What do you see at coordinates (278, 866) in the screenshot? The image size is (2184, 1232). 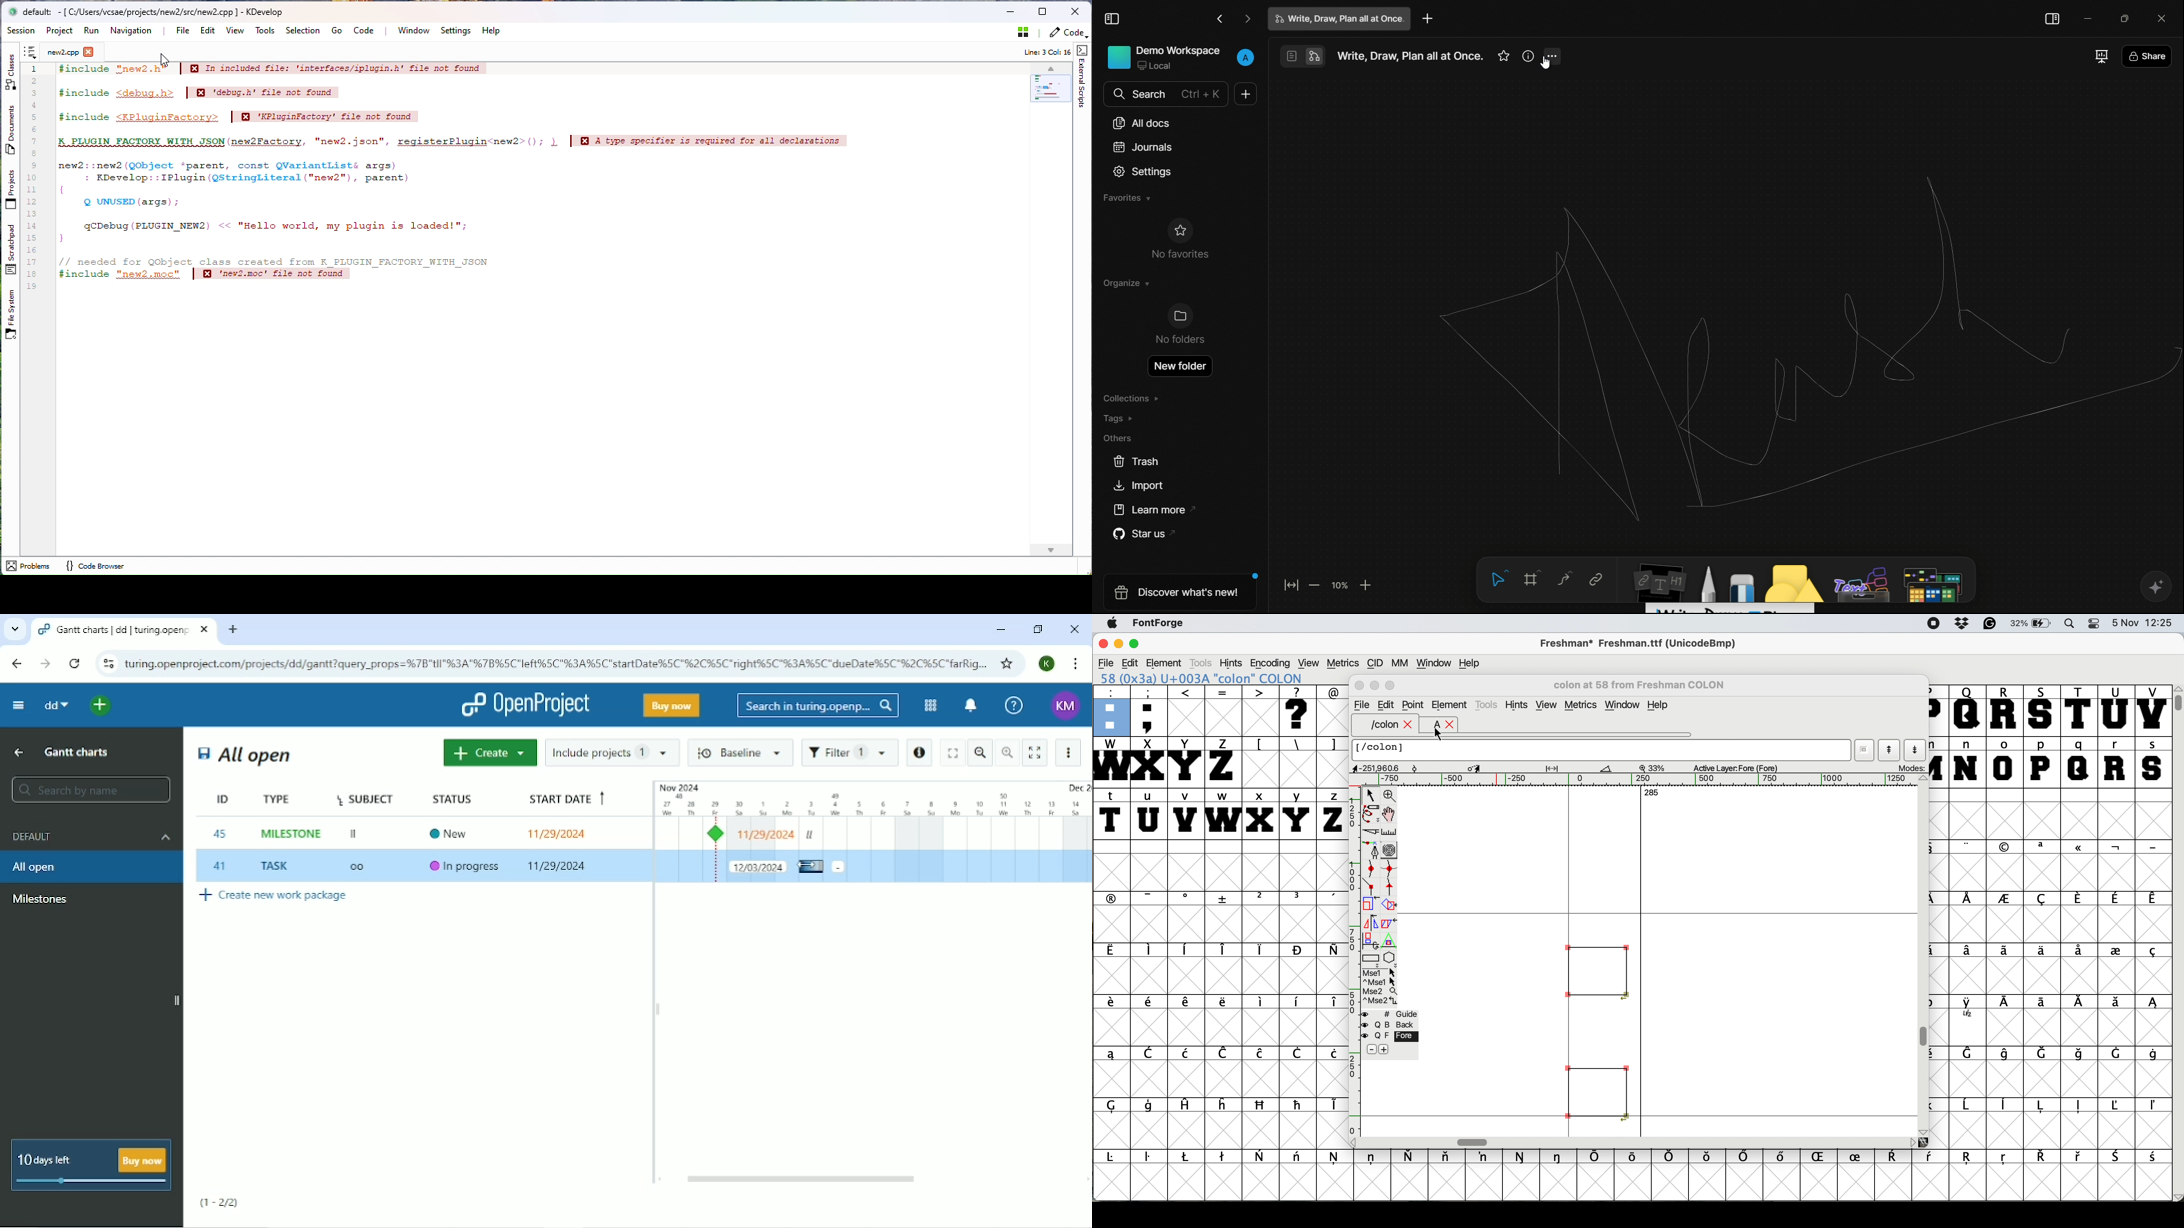 I see `TASK` at bounding box center [278, 866].